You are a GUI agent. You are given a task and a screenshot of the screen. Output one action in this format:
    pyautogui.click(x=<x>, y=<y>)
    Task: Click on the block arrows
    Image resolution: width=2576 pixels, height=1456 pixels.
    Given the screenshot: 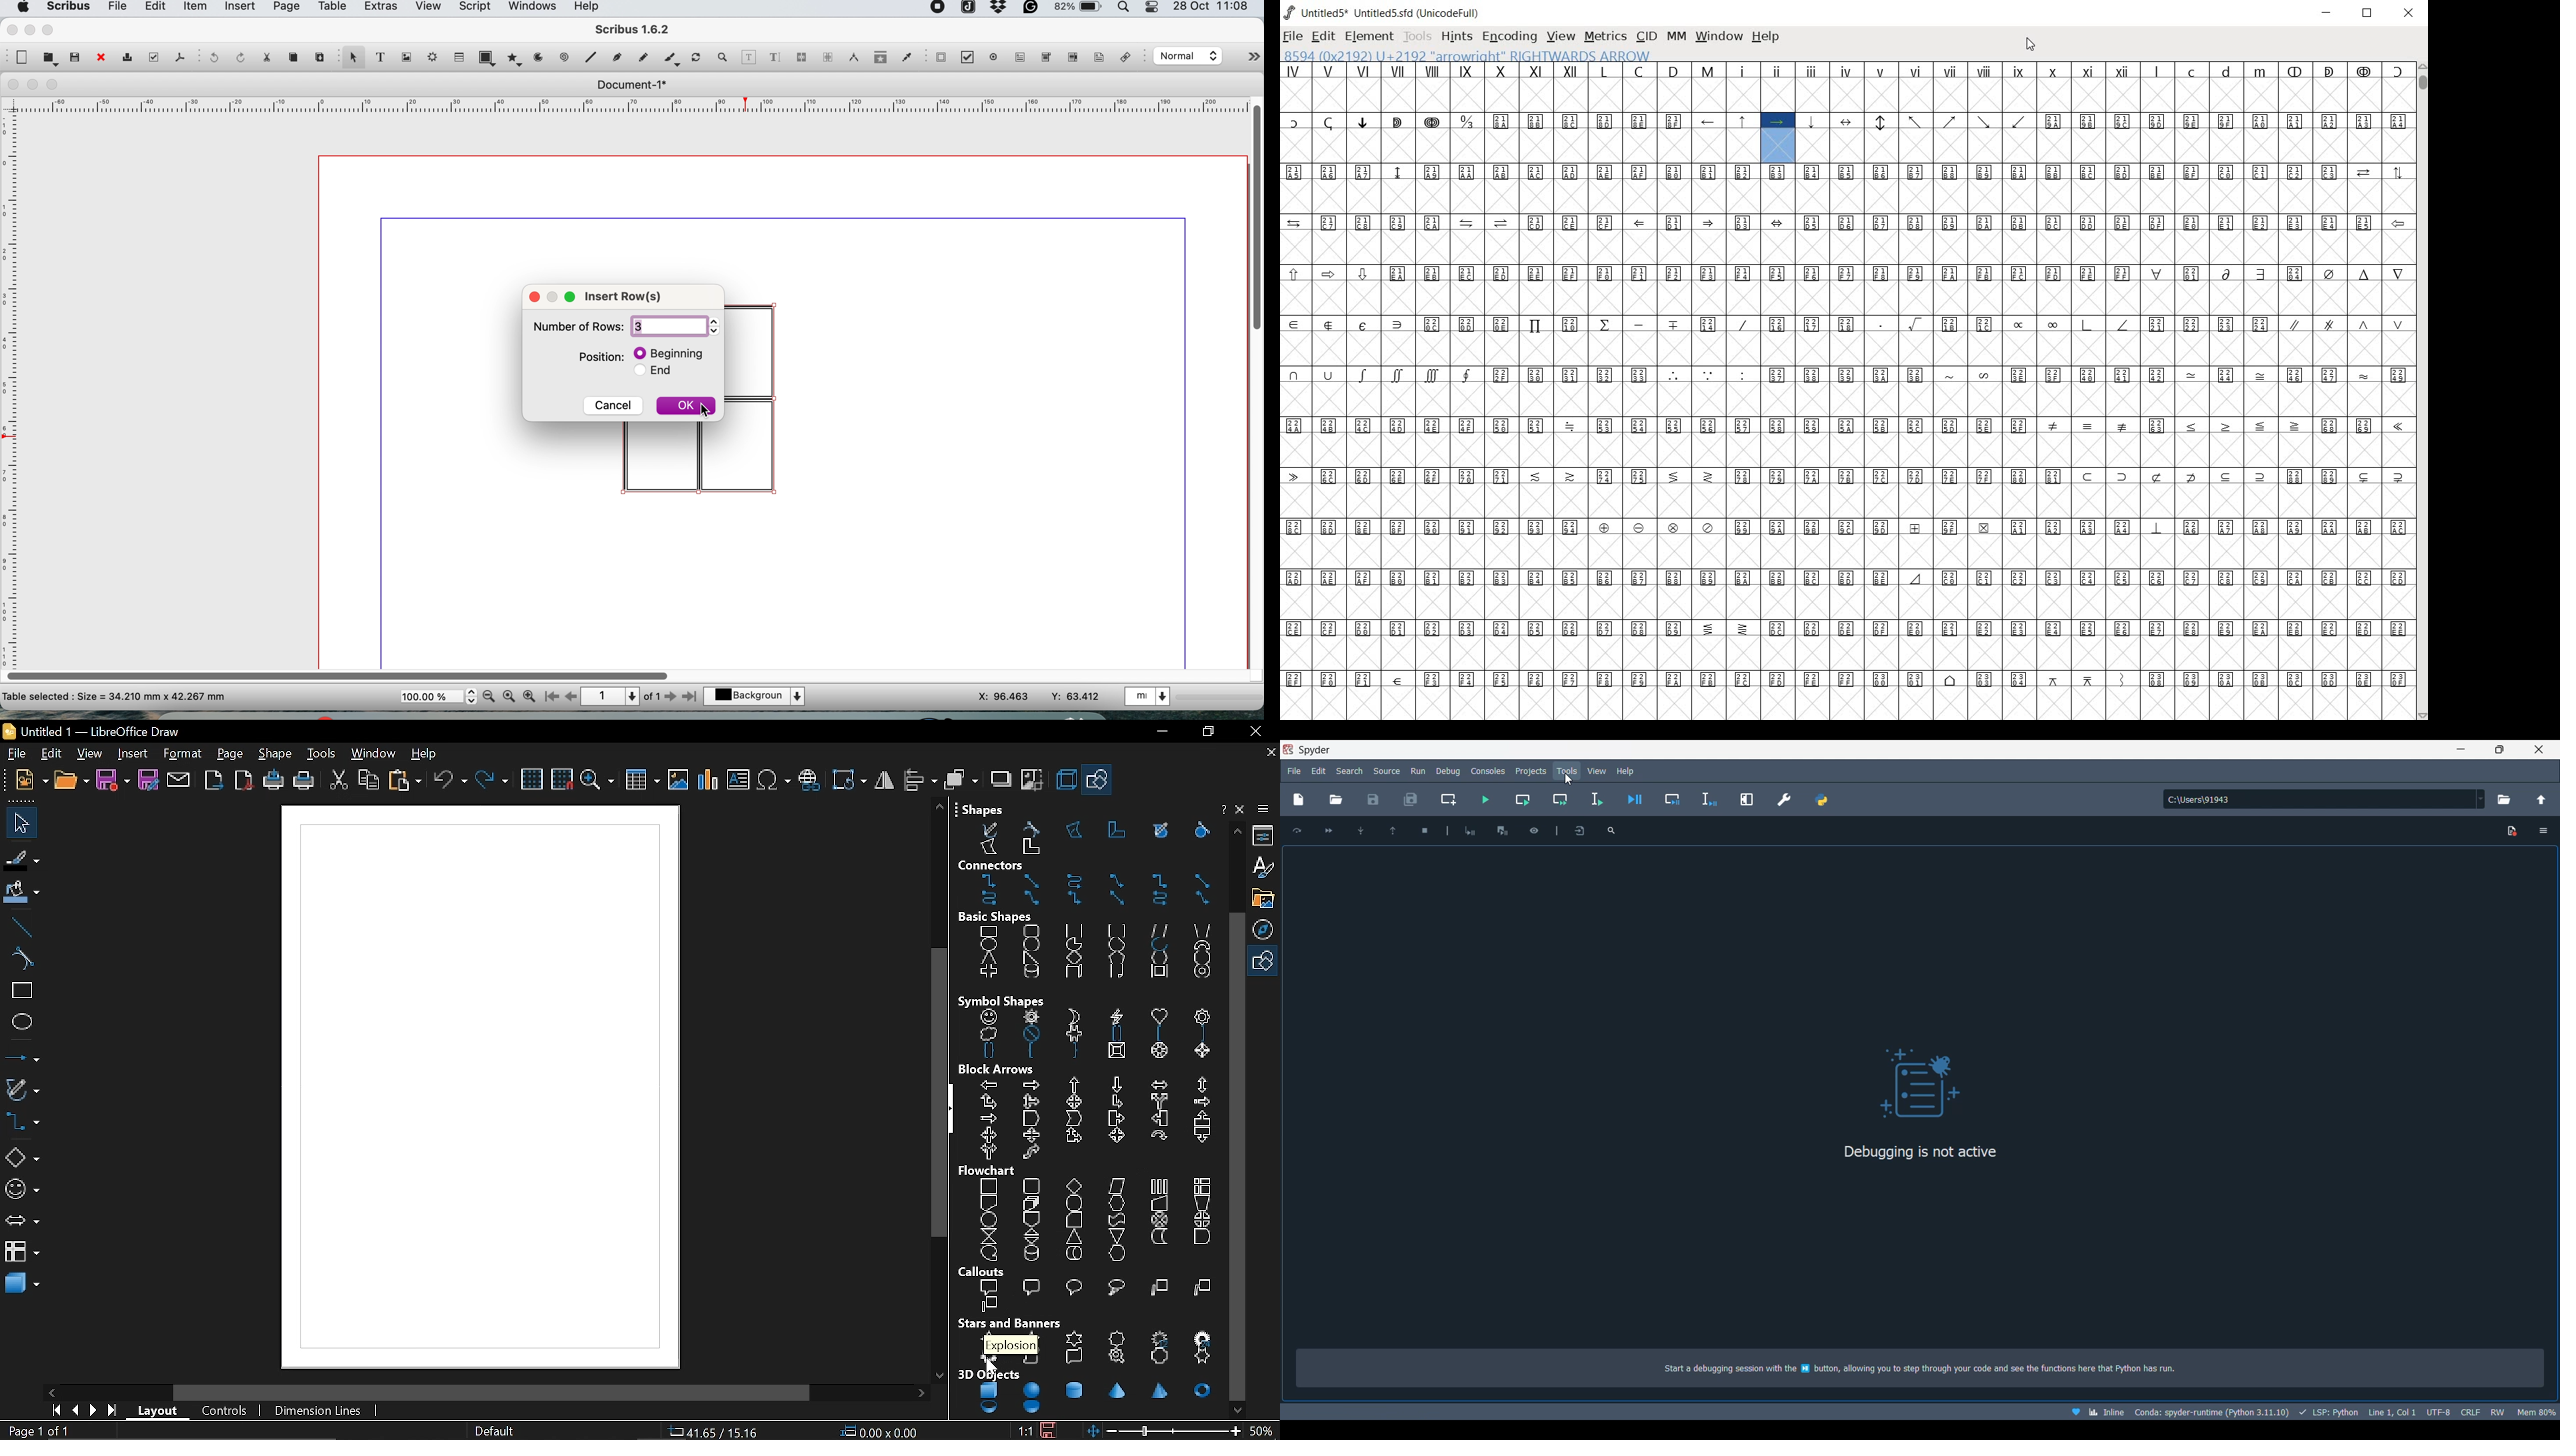 What is the action you would take?
    pyautogui.click(x=1090, y=1112)
    